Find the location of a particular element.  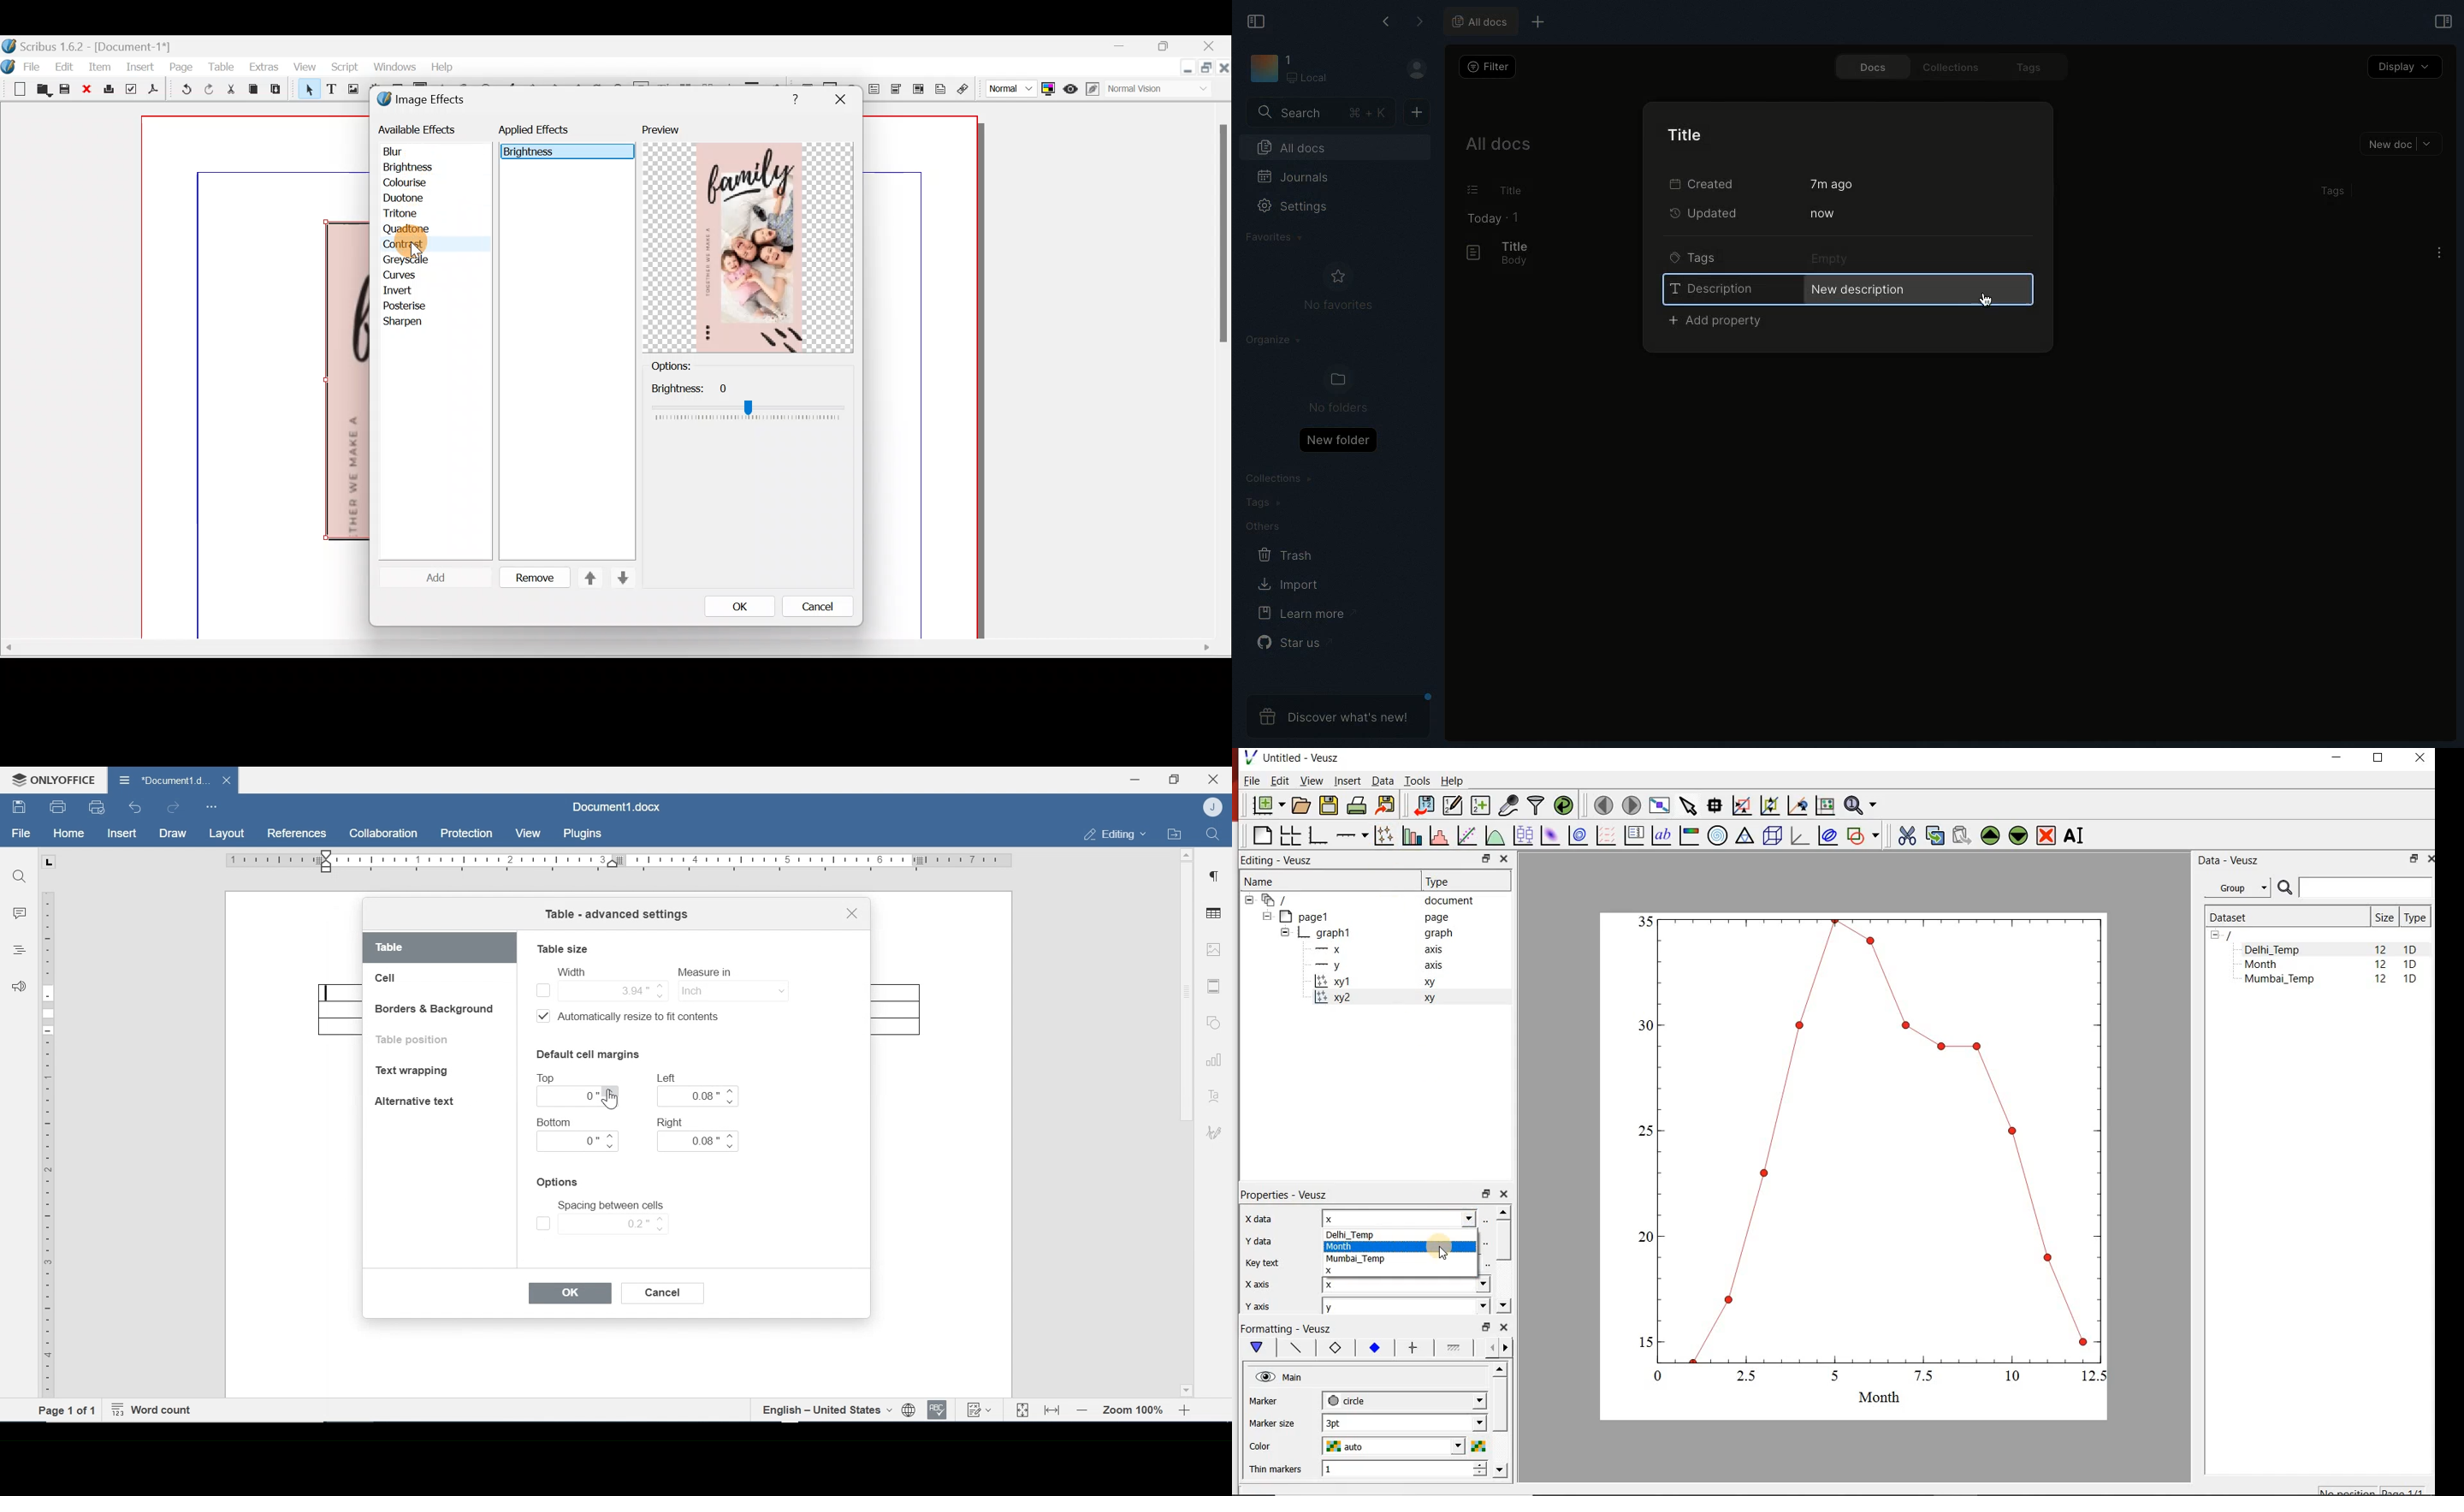

 is located at coordinates (747, 401).